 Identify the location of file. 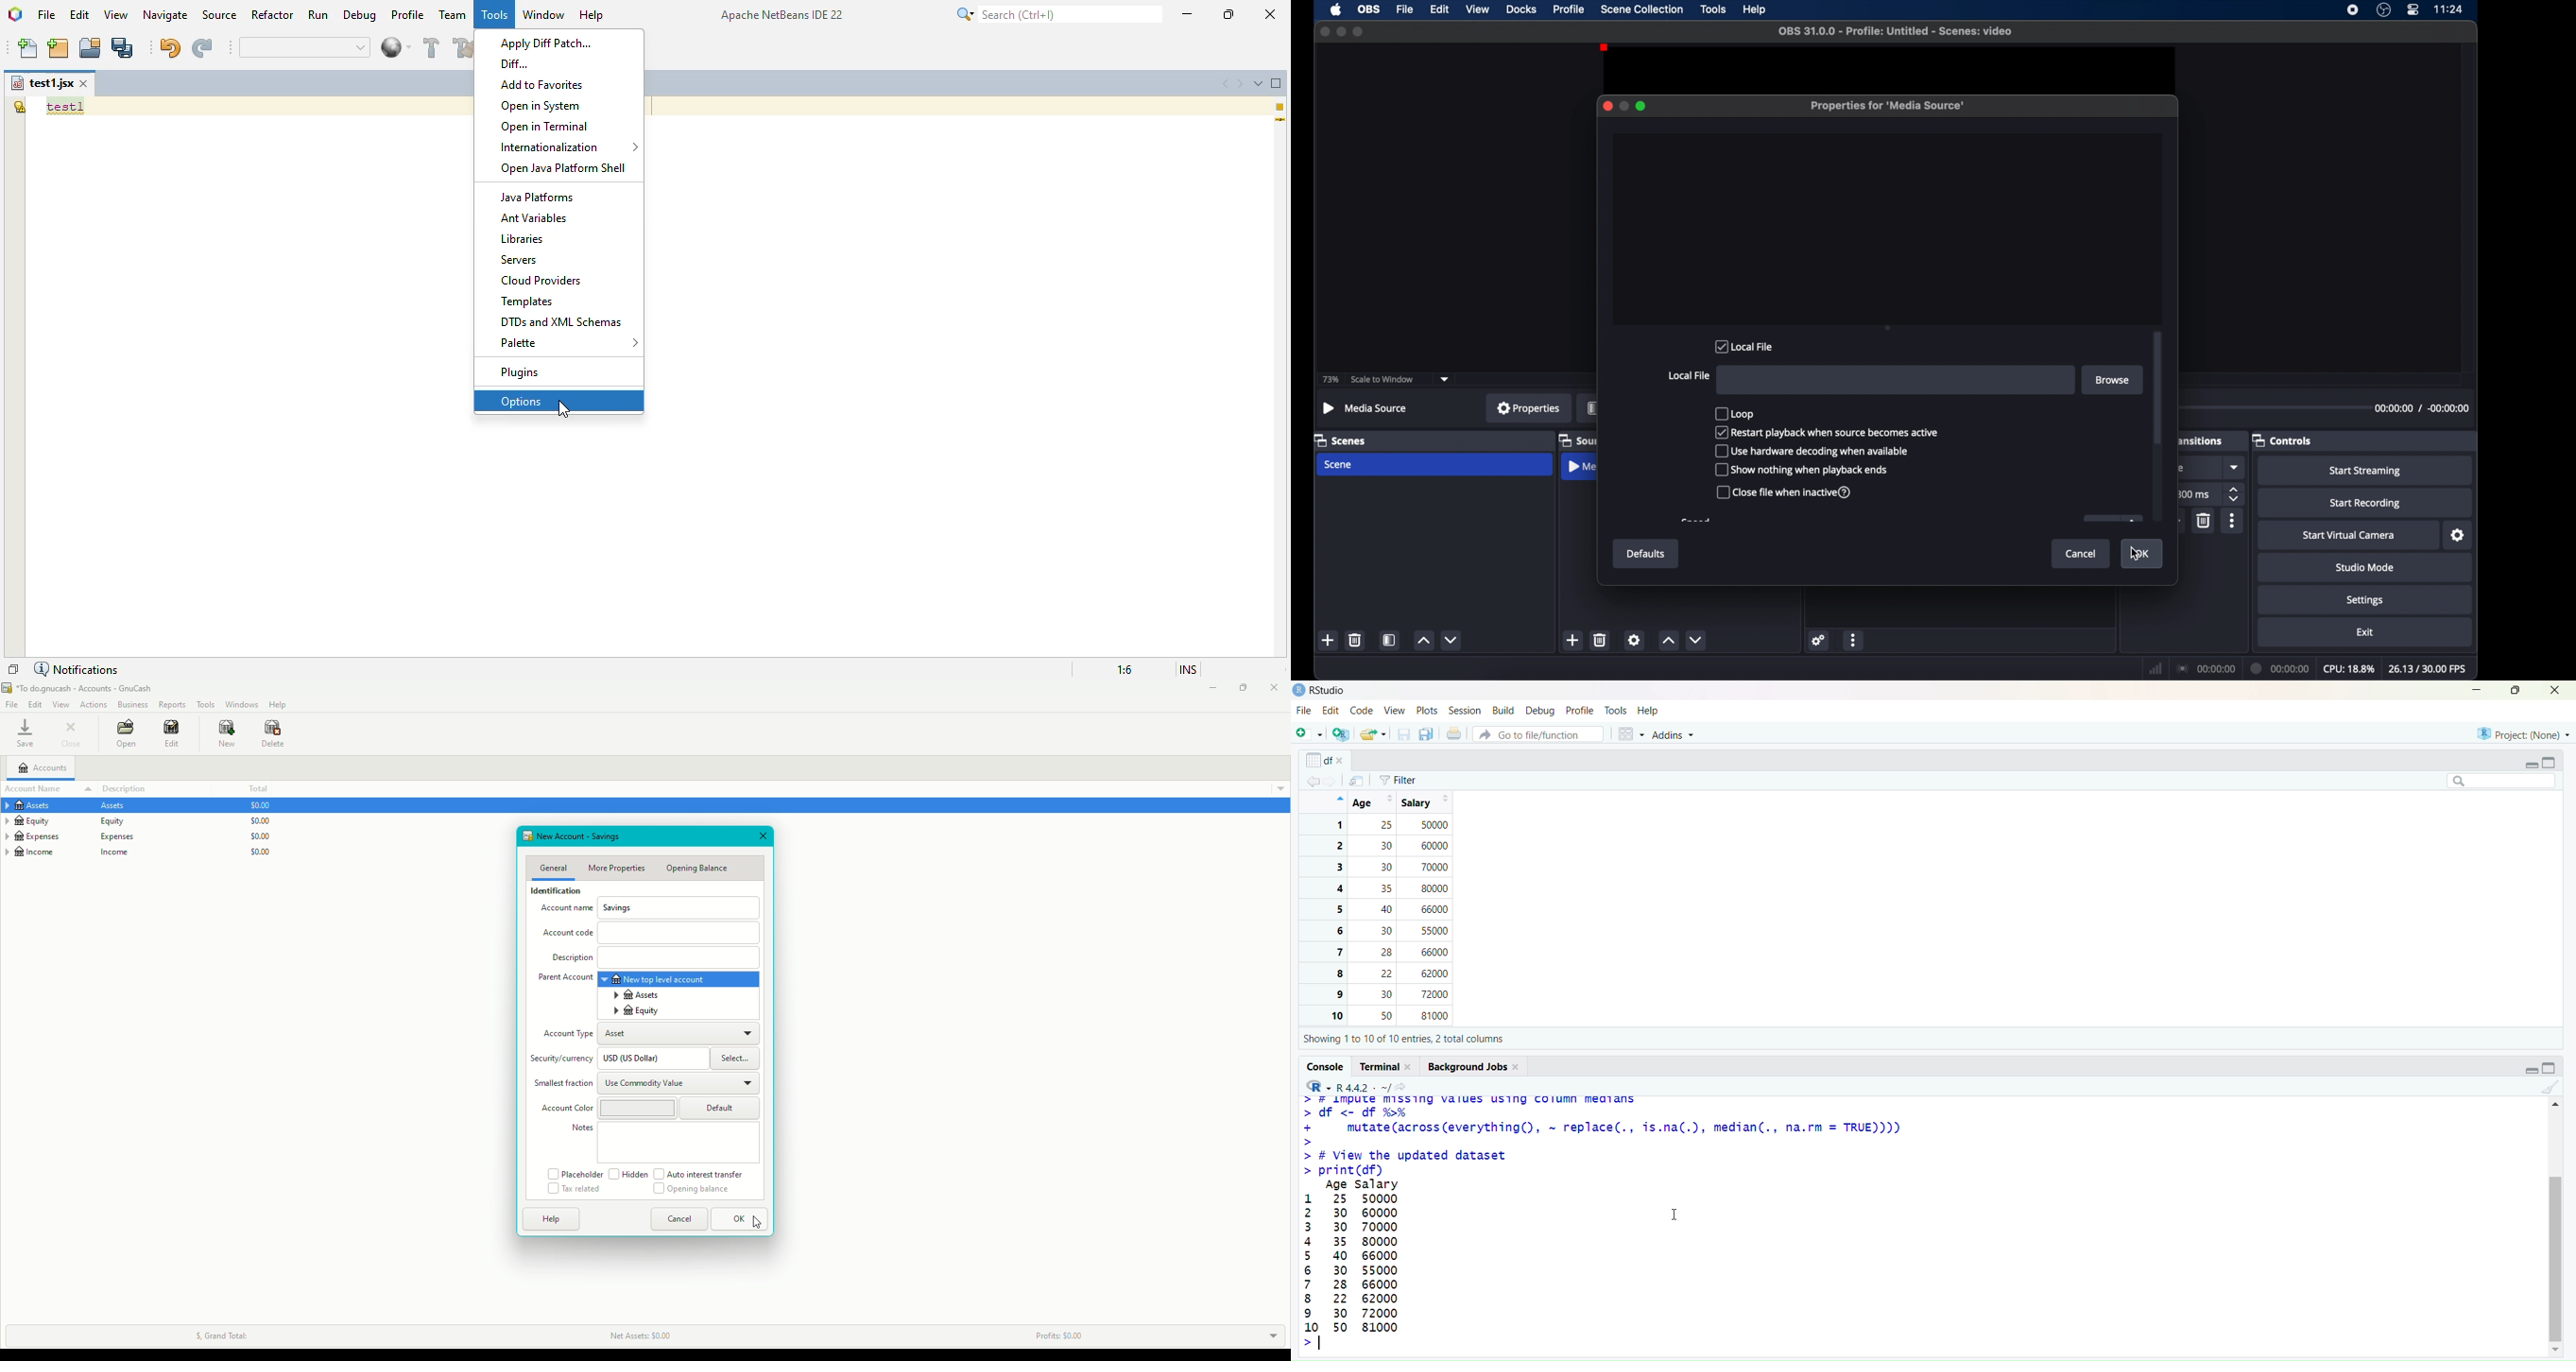
(1304, 711).